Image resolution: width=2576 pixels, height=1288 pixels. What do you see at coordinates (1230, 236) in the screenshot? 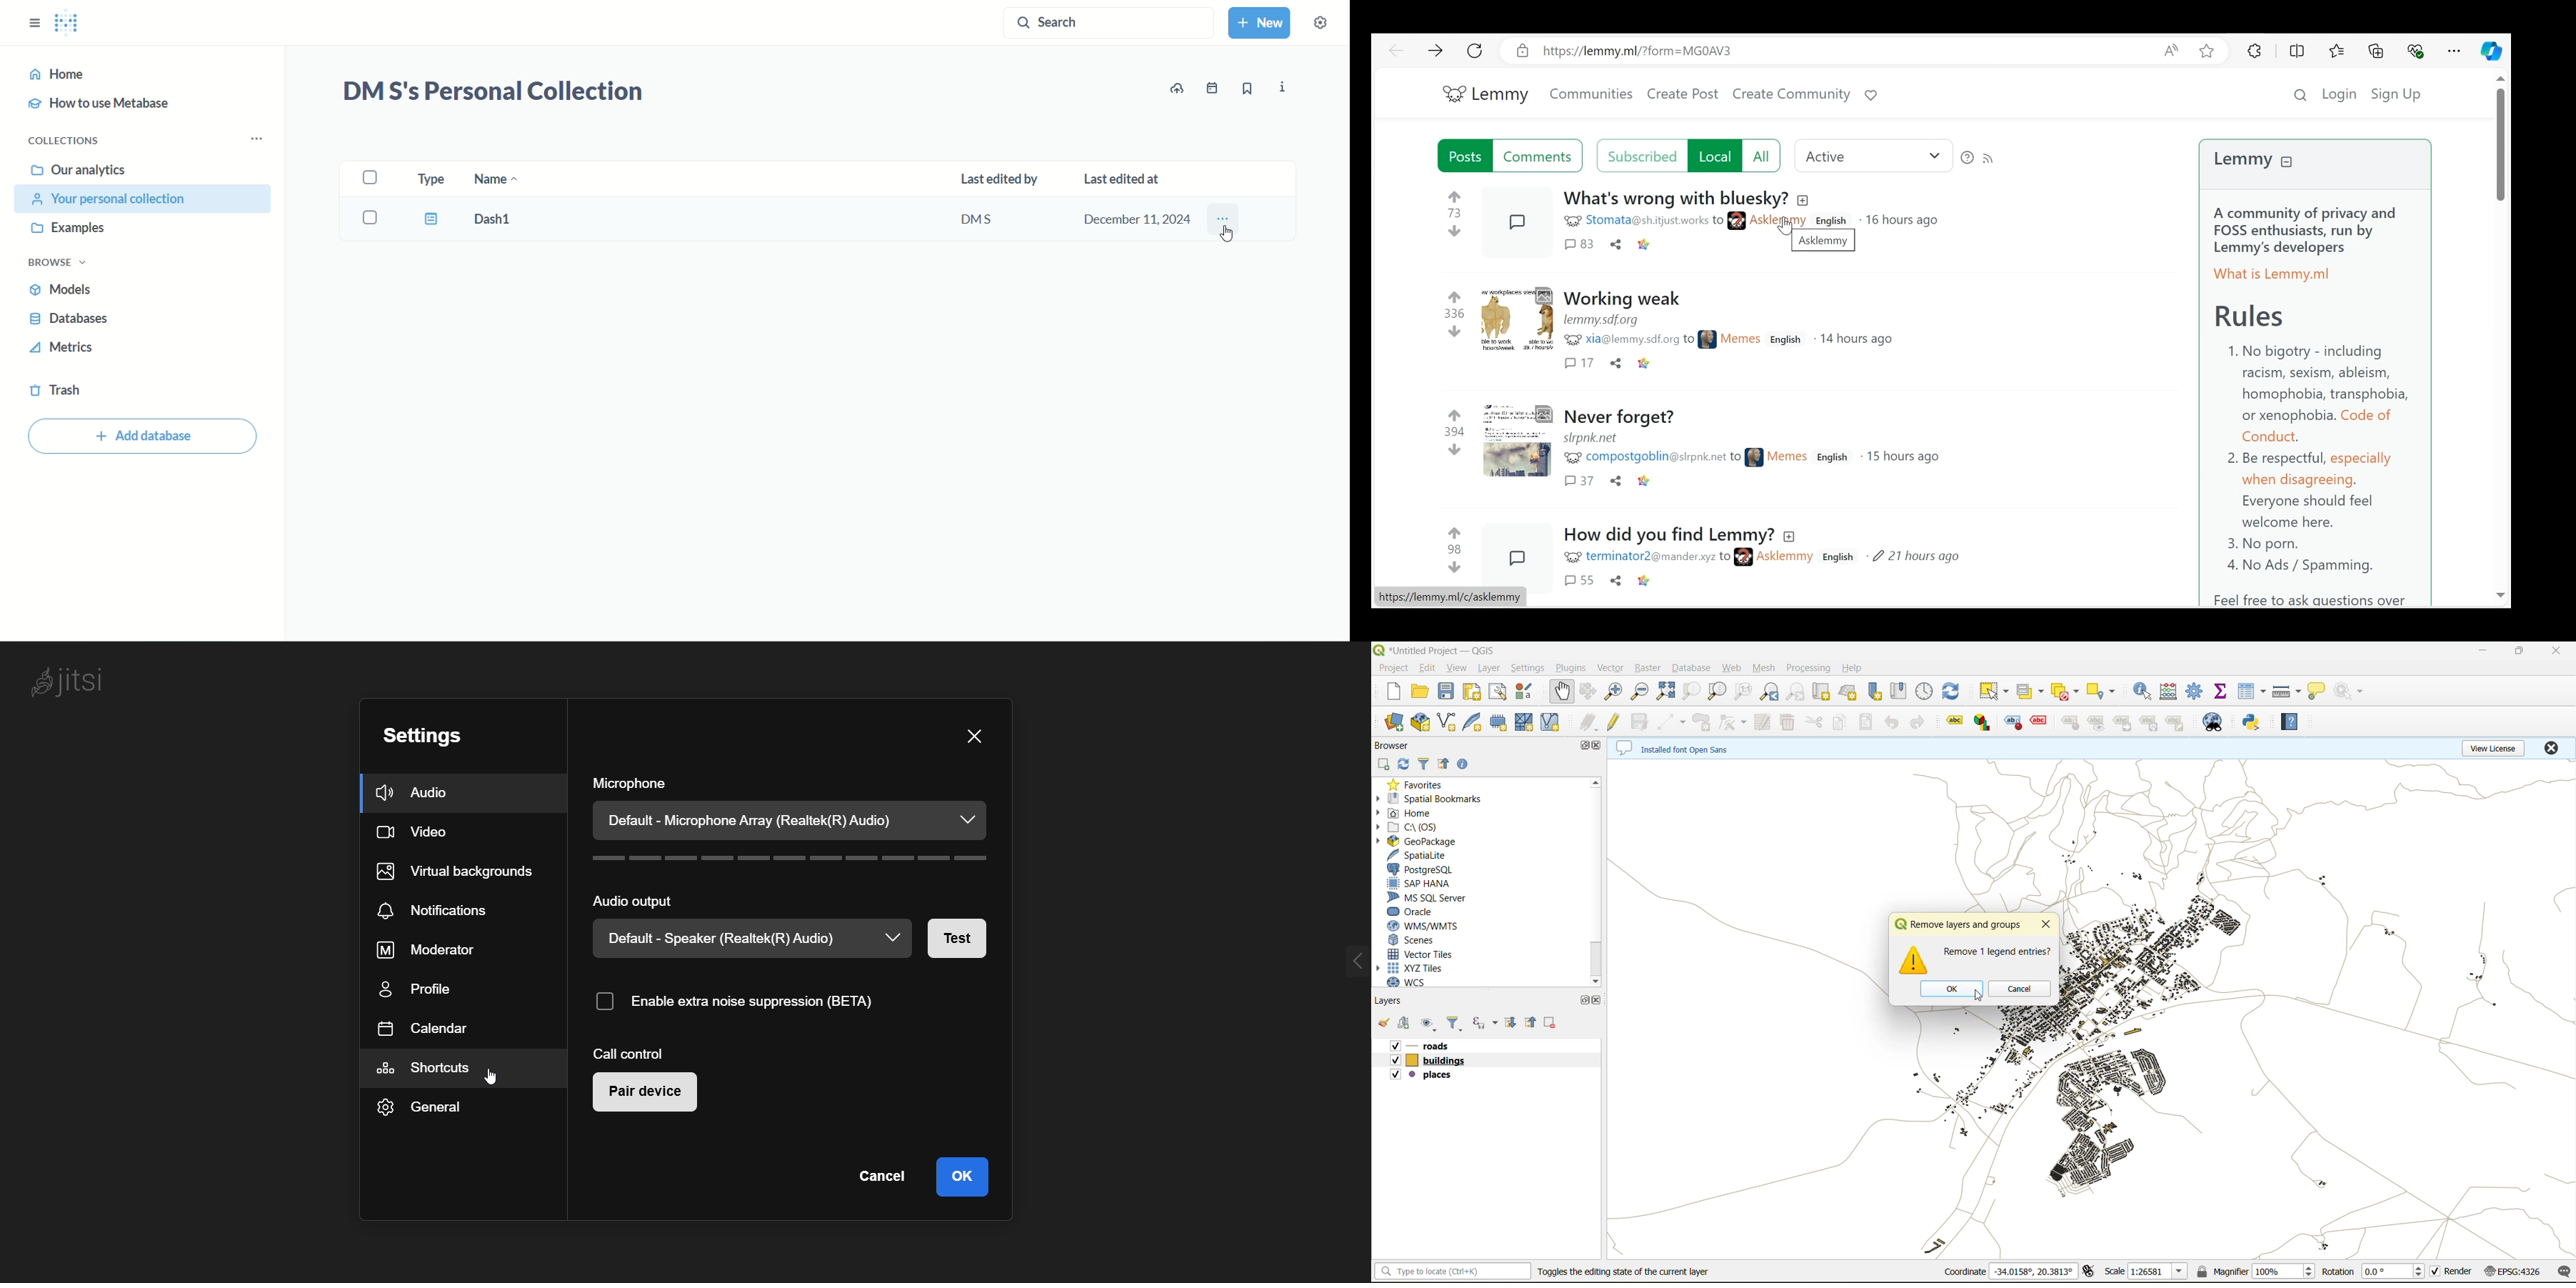
I see `cursor` at bounding box center [1230, 236].